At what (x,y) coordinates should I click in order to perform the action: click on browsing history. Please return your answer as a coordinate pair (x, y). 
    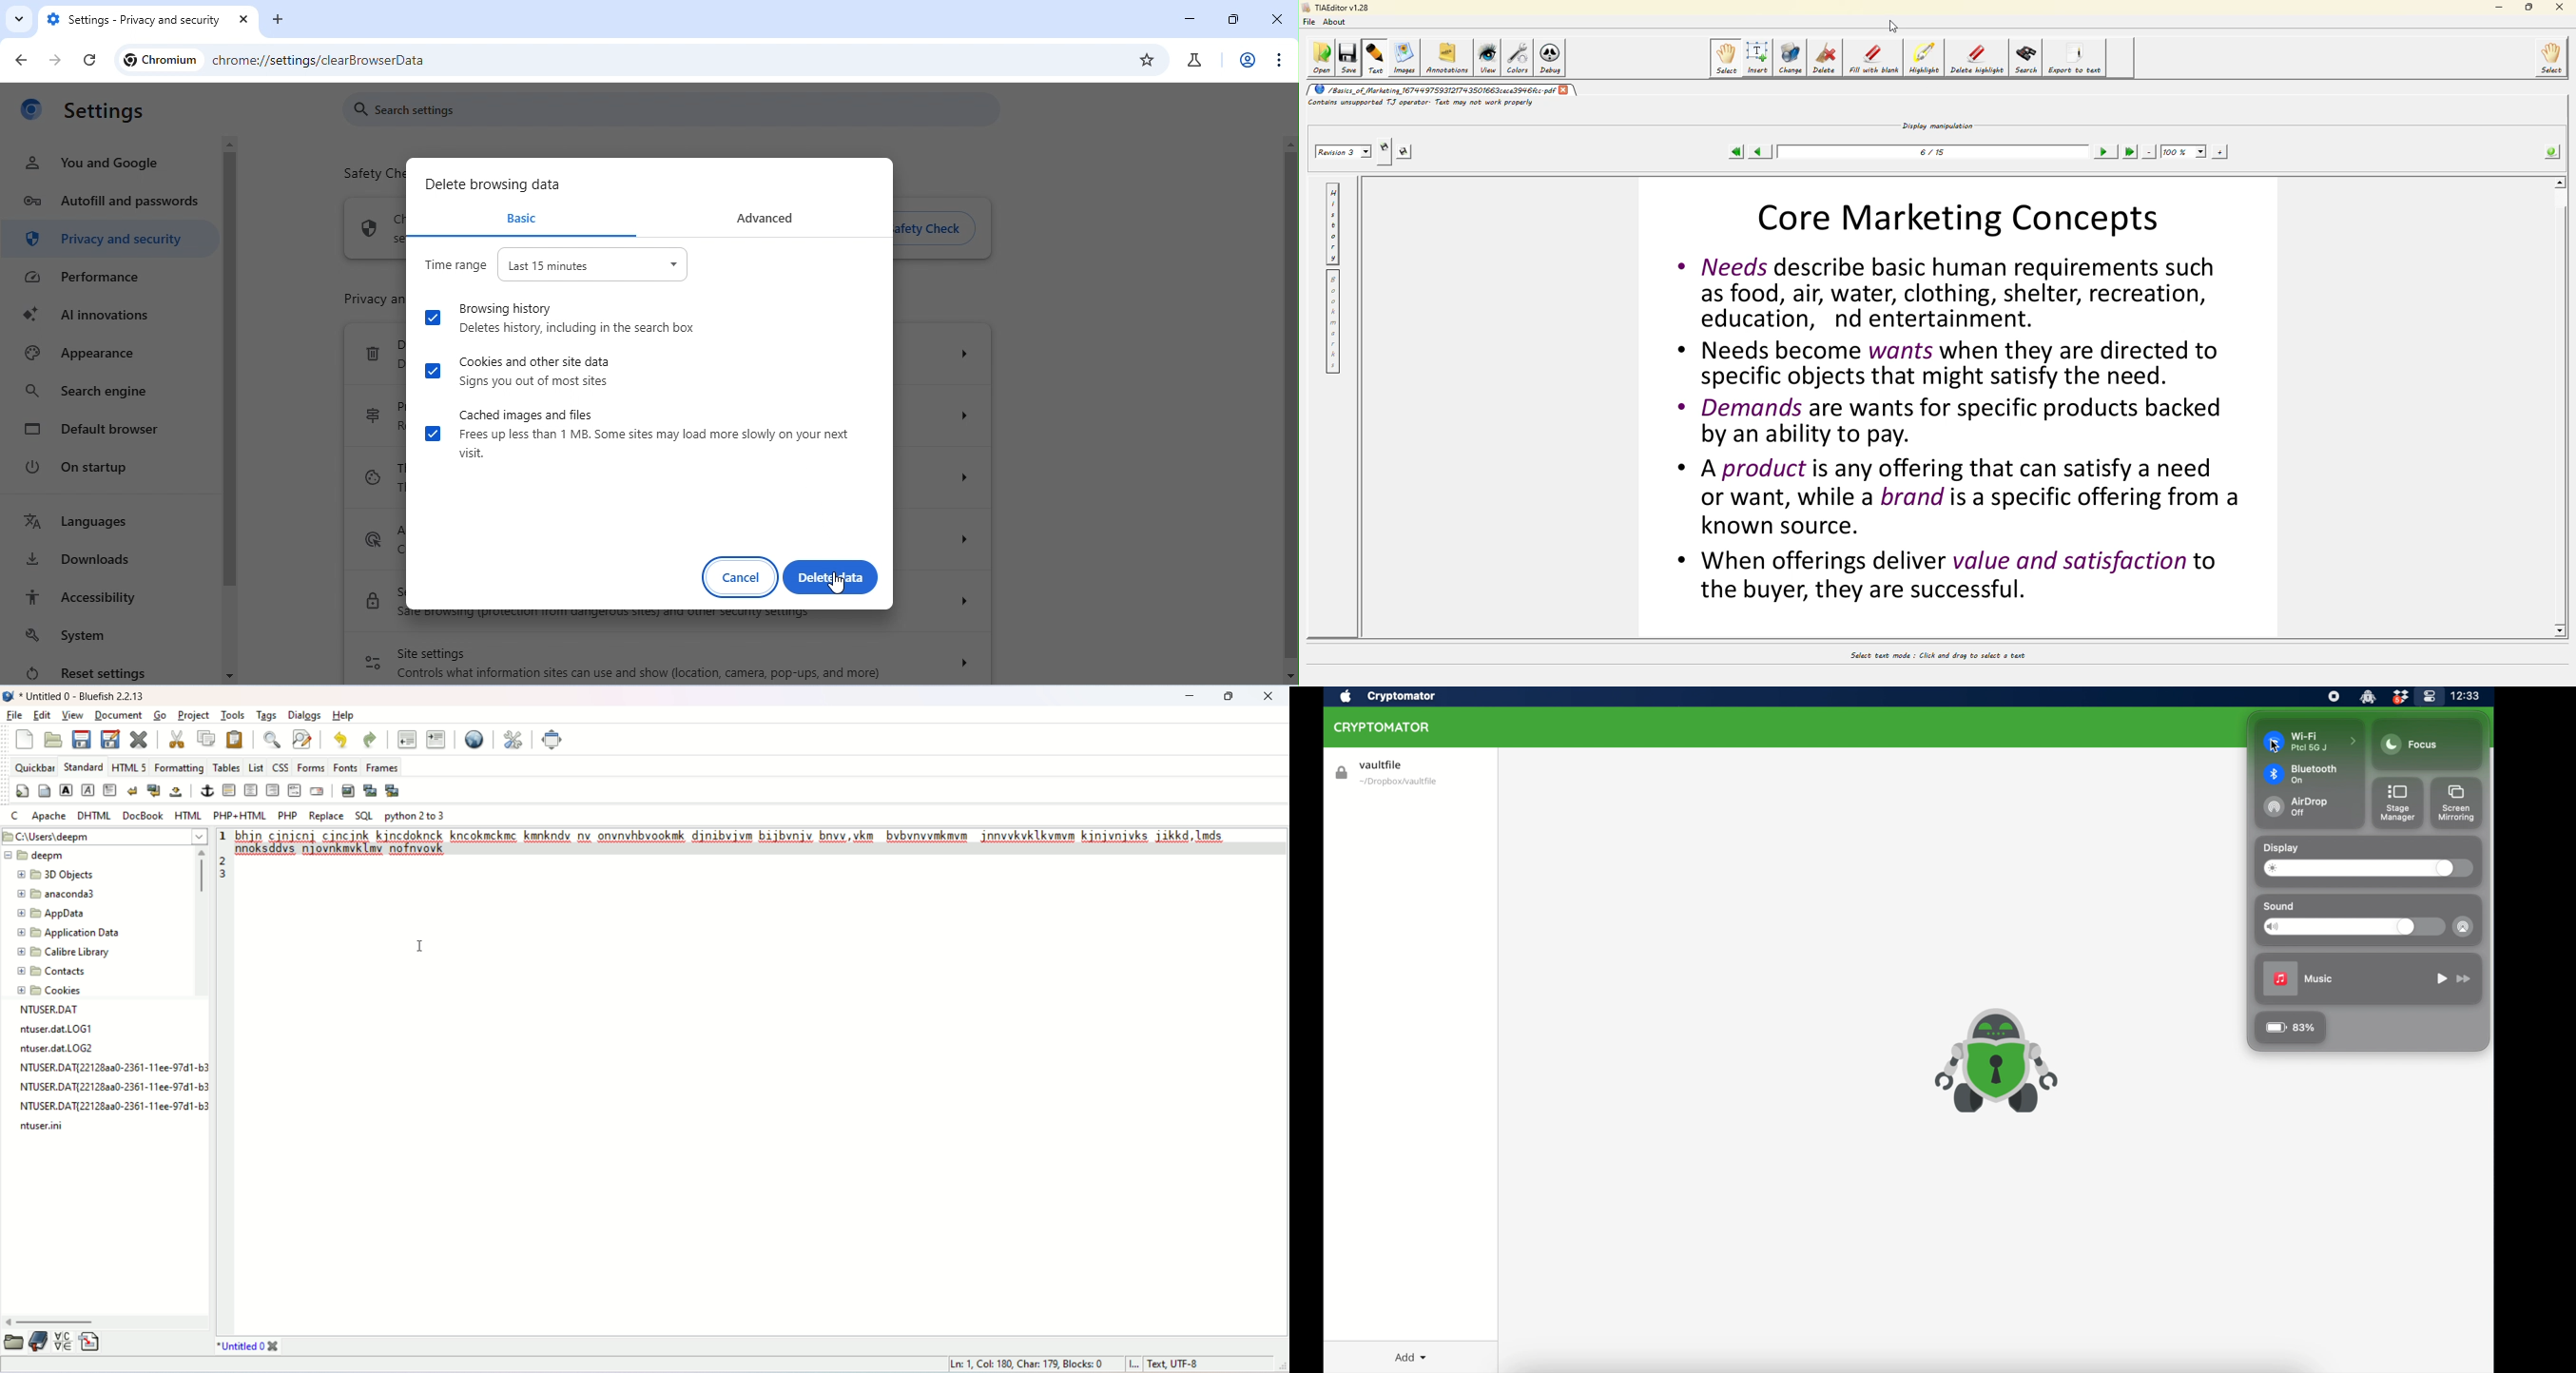
    Looking at the image, I should click on (504, 307).